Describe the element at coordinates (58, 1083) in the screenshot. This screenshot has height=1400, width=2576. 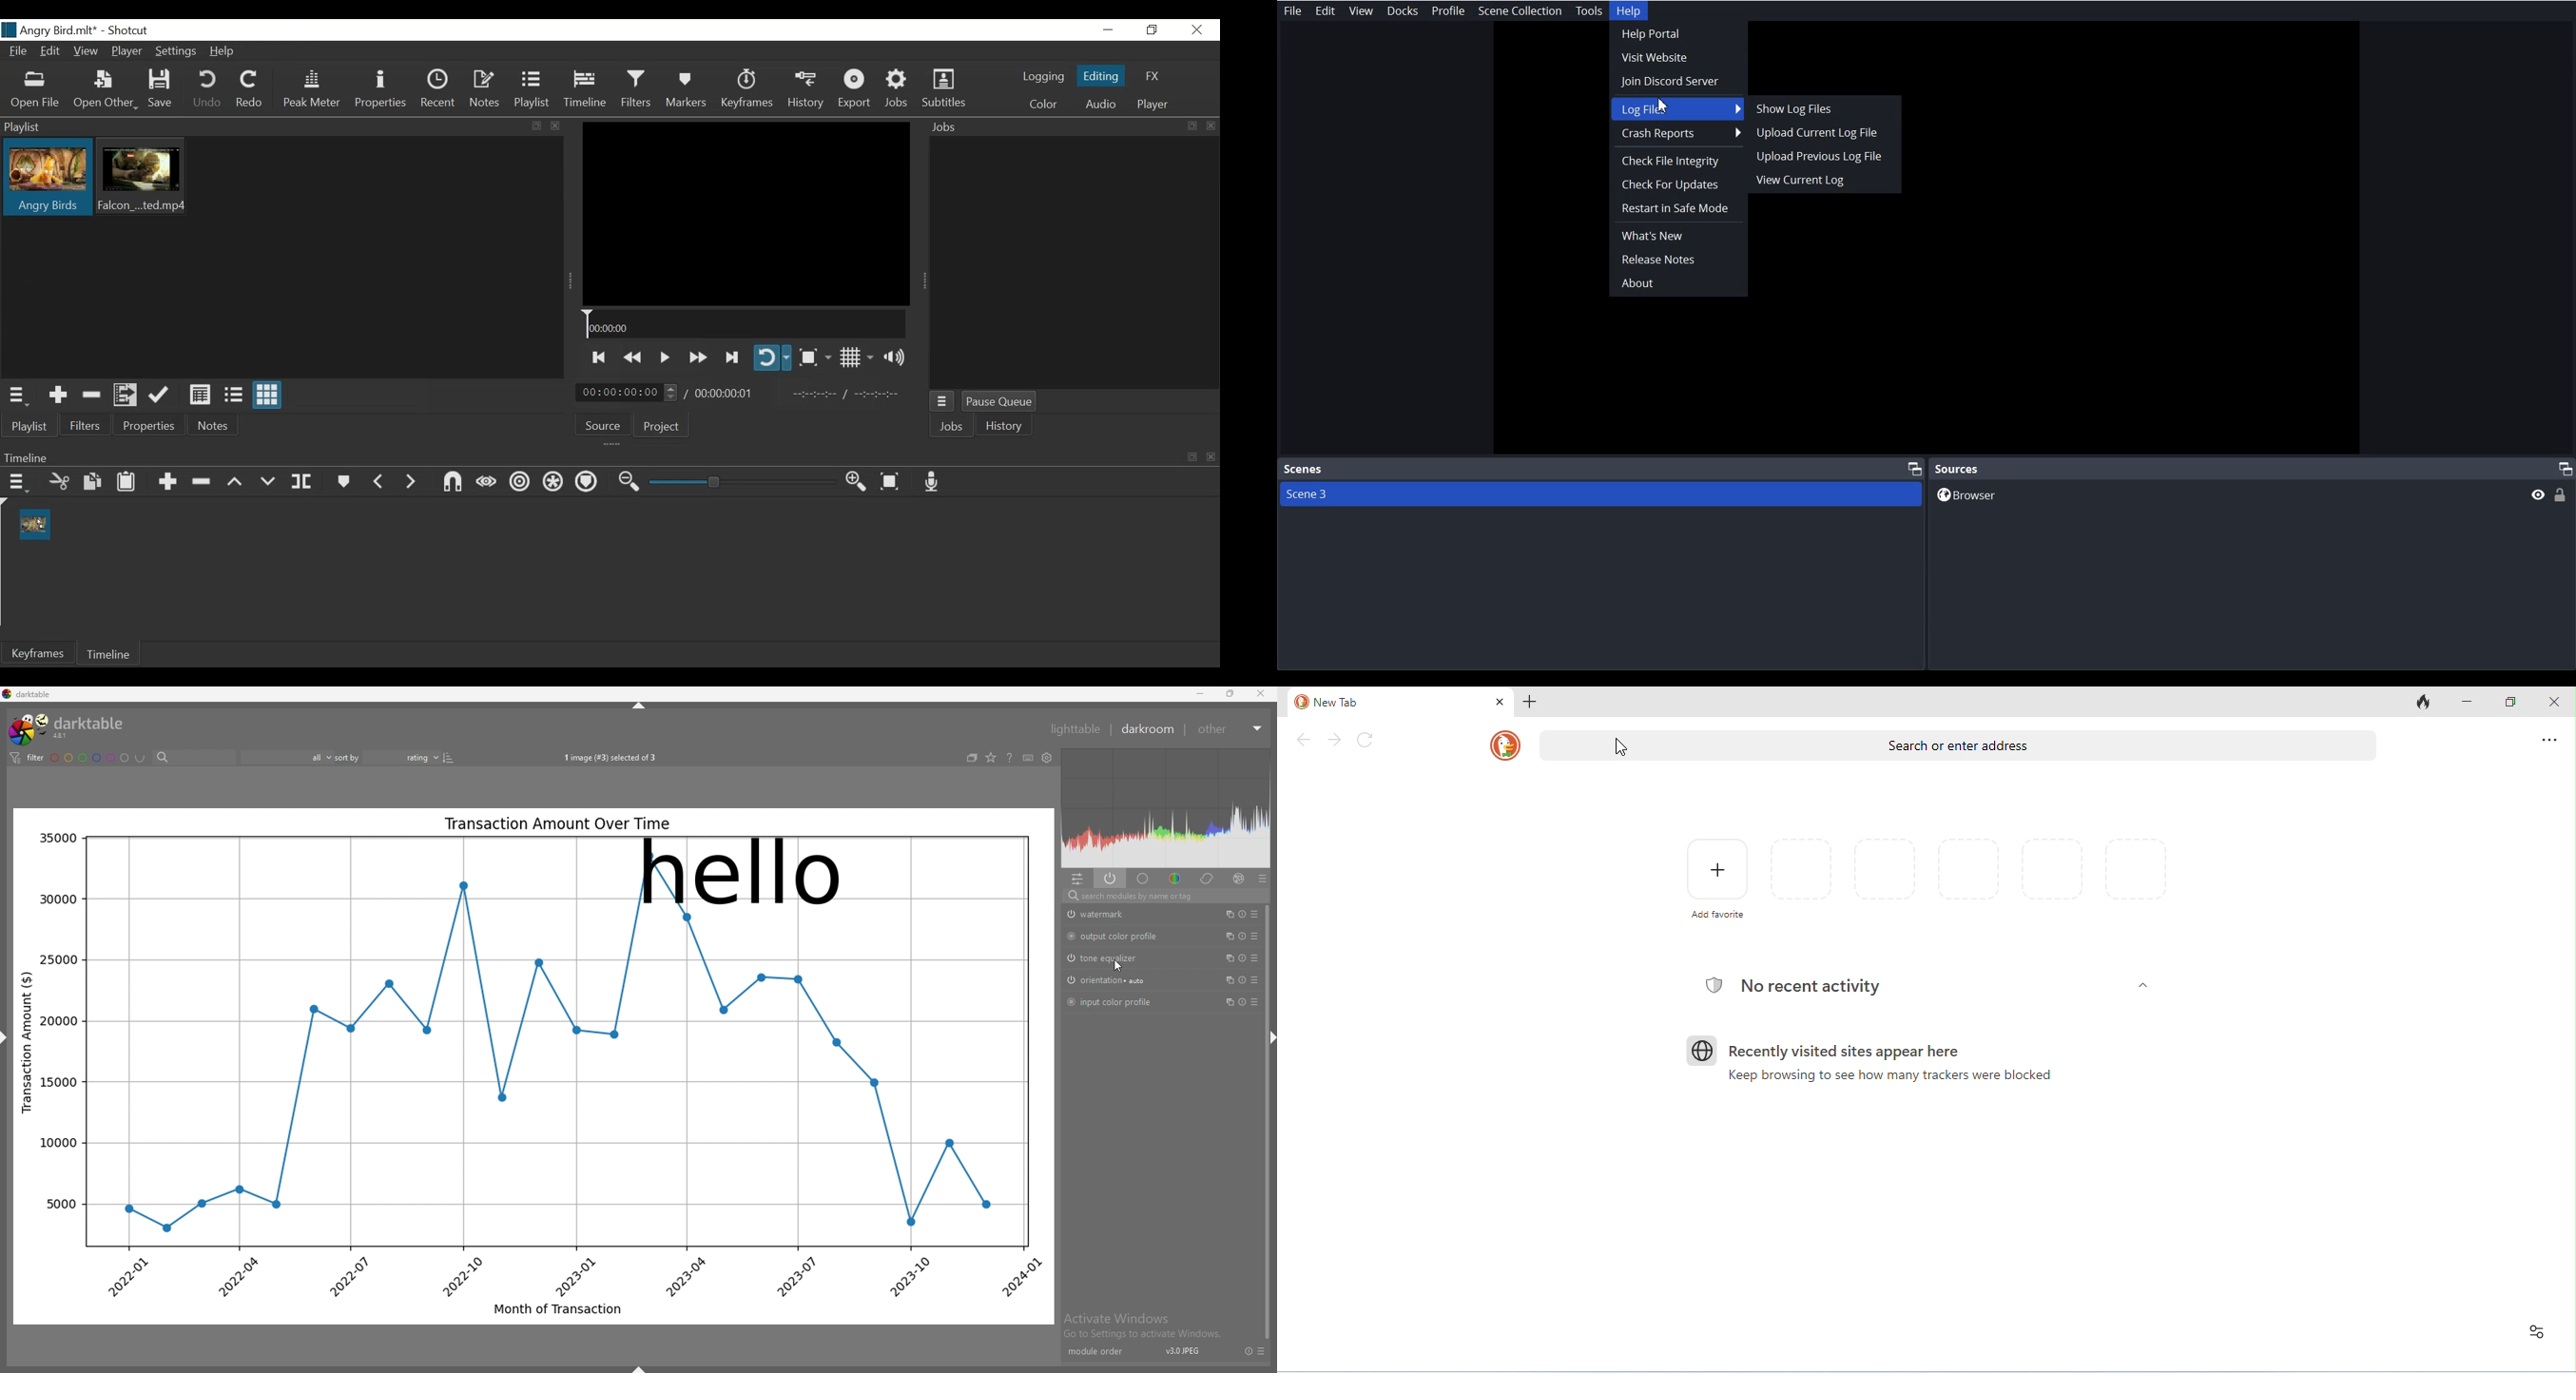
I see `15000` at that location.